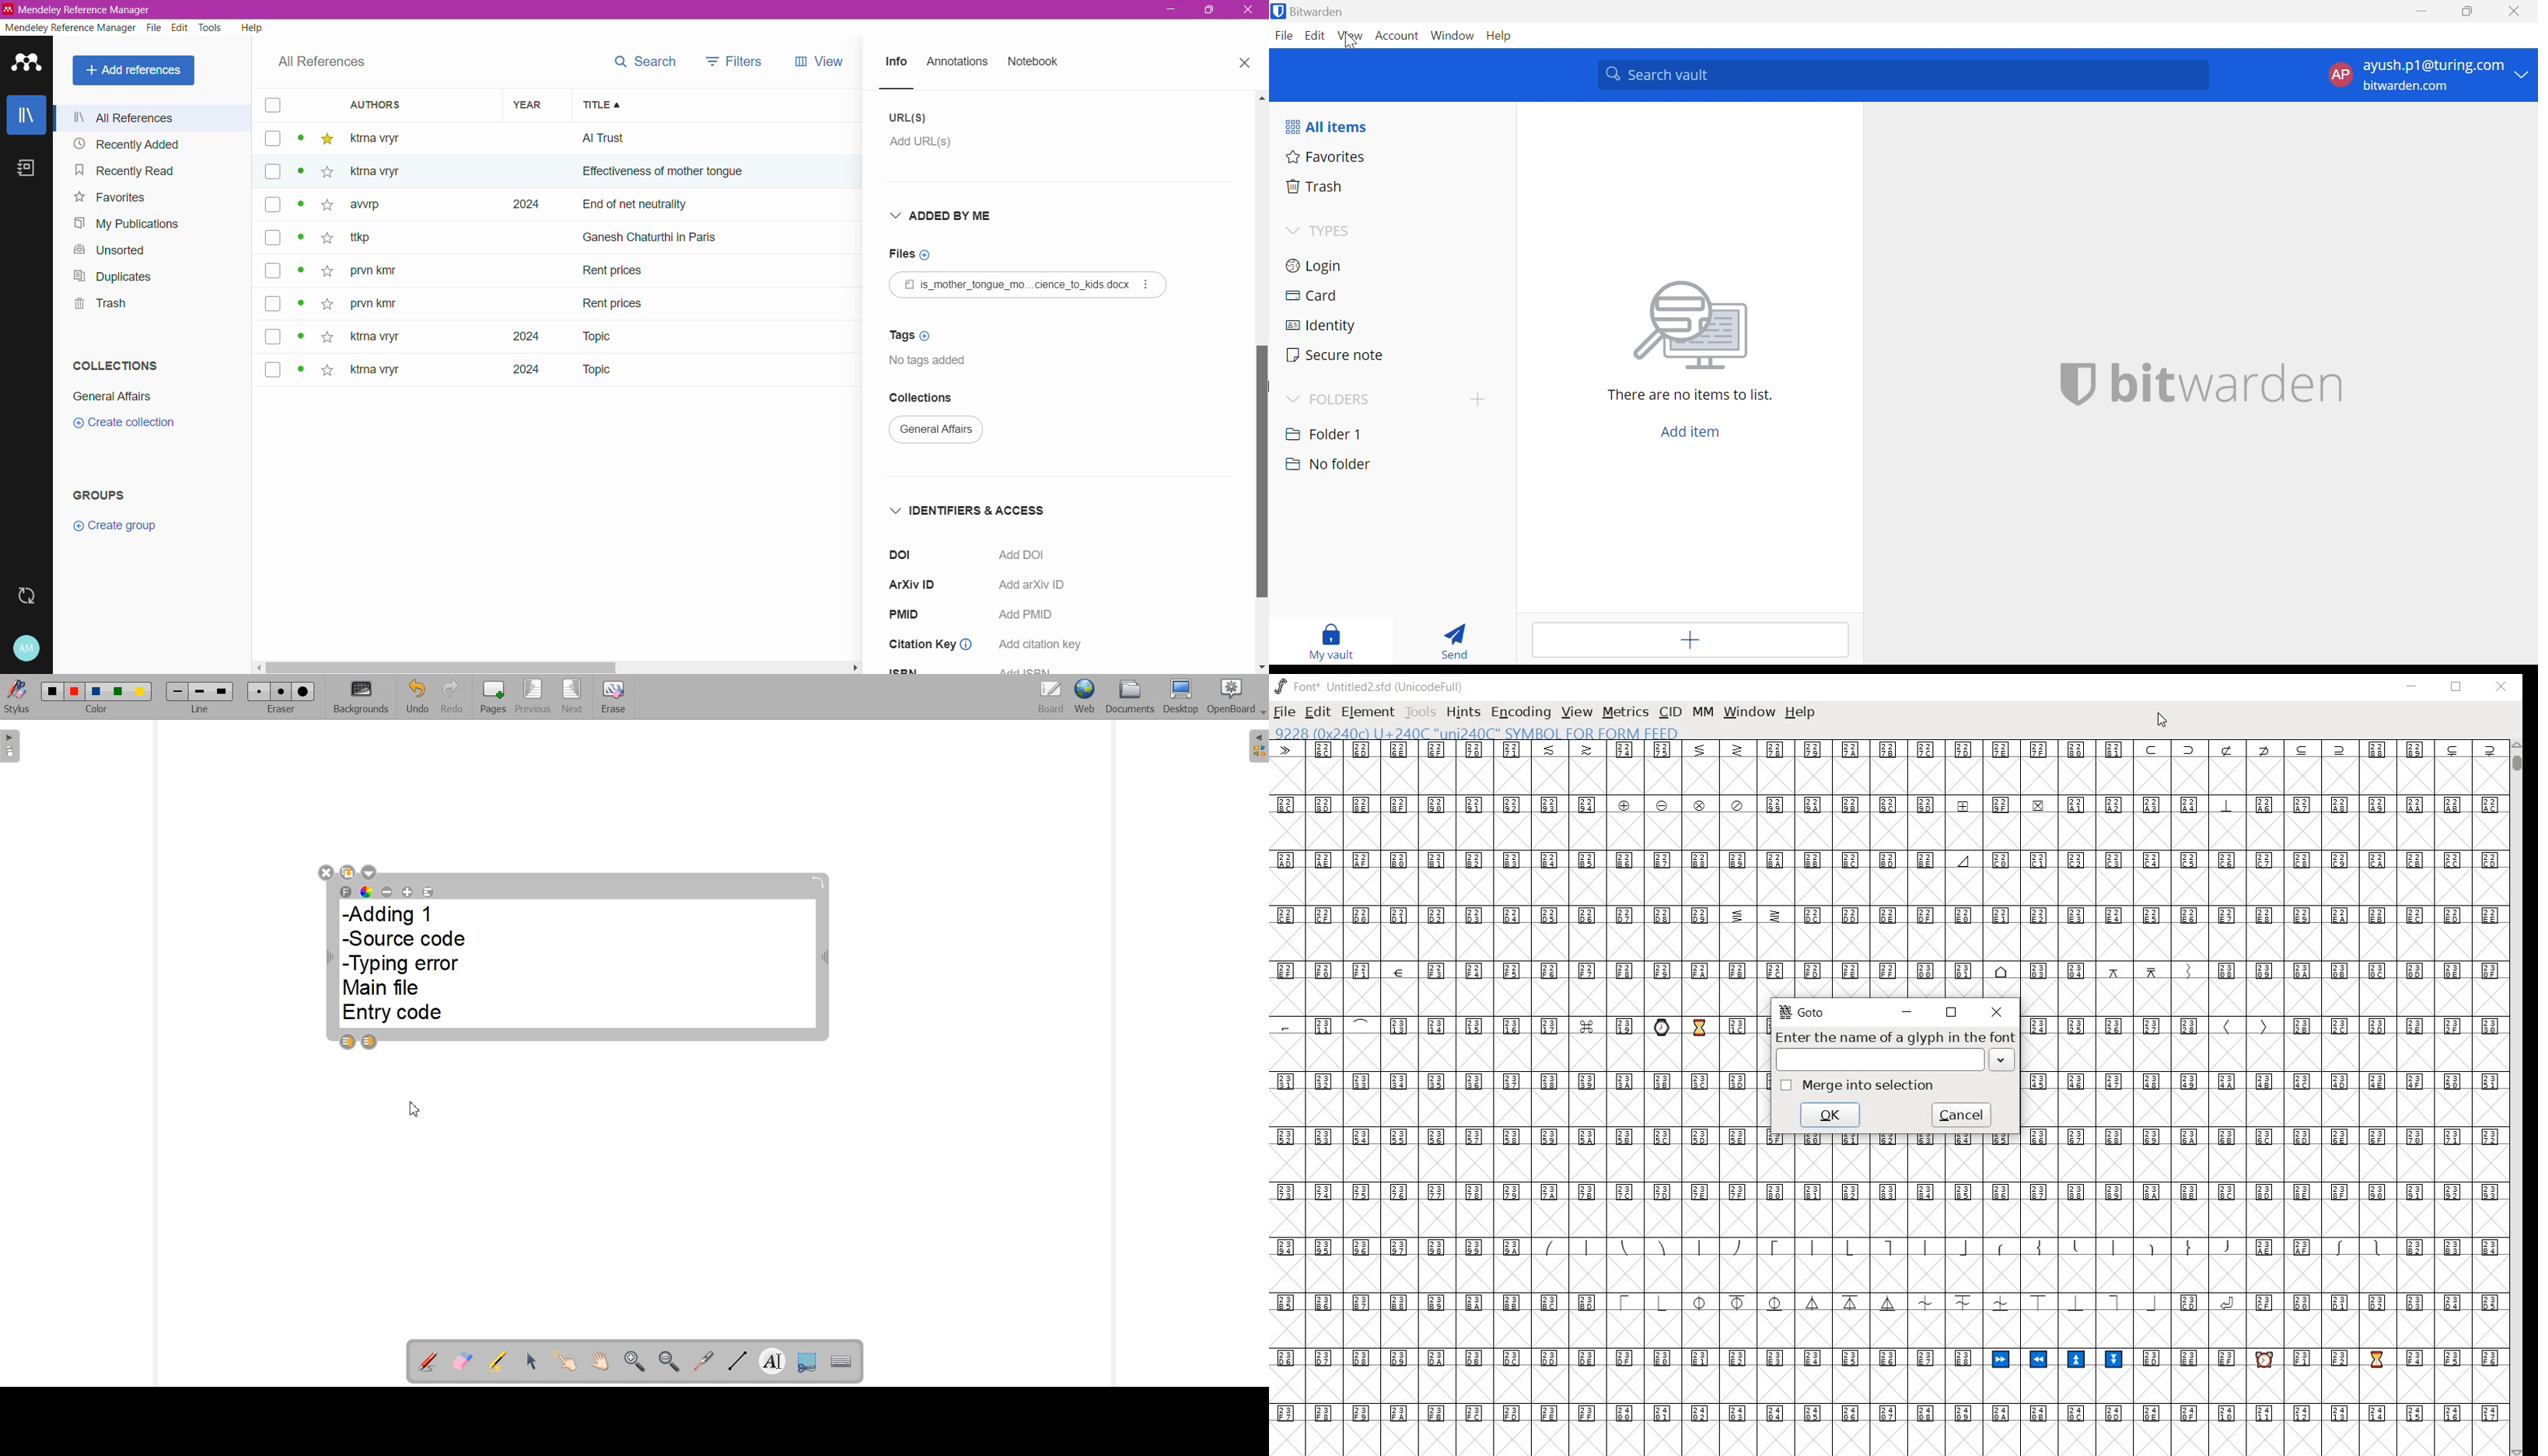  What do you see at coordinates (120, 691) in the screenshot?
I see `Color 4` at bounding box center [120, 691].